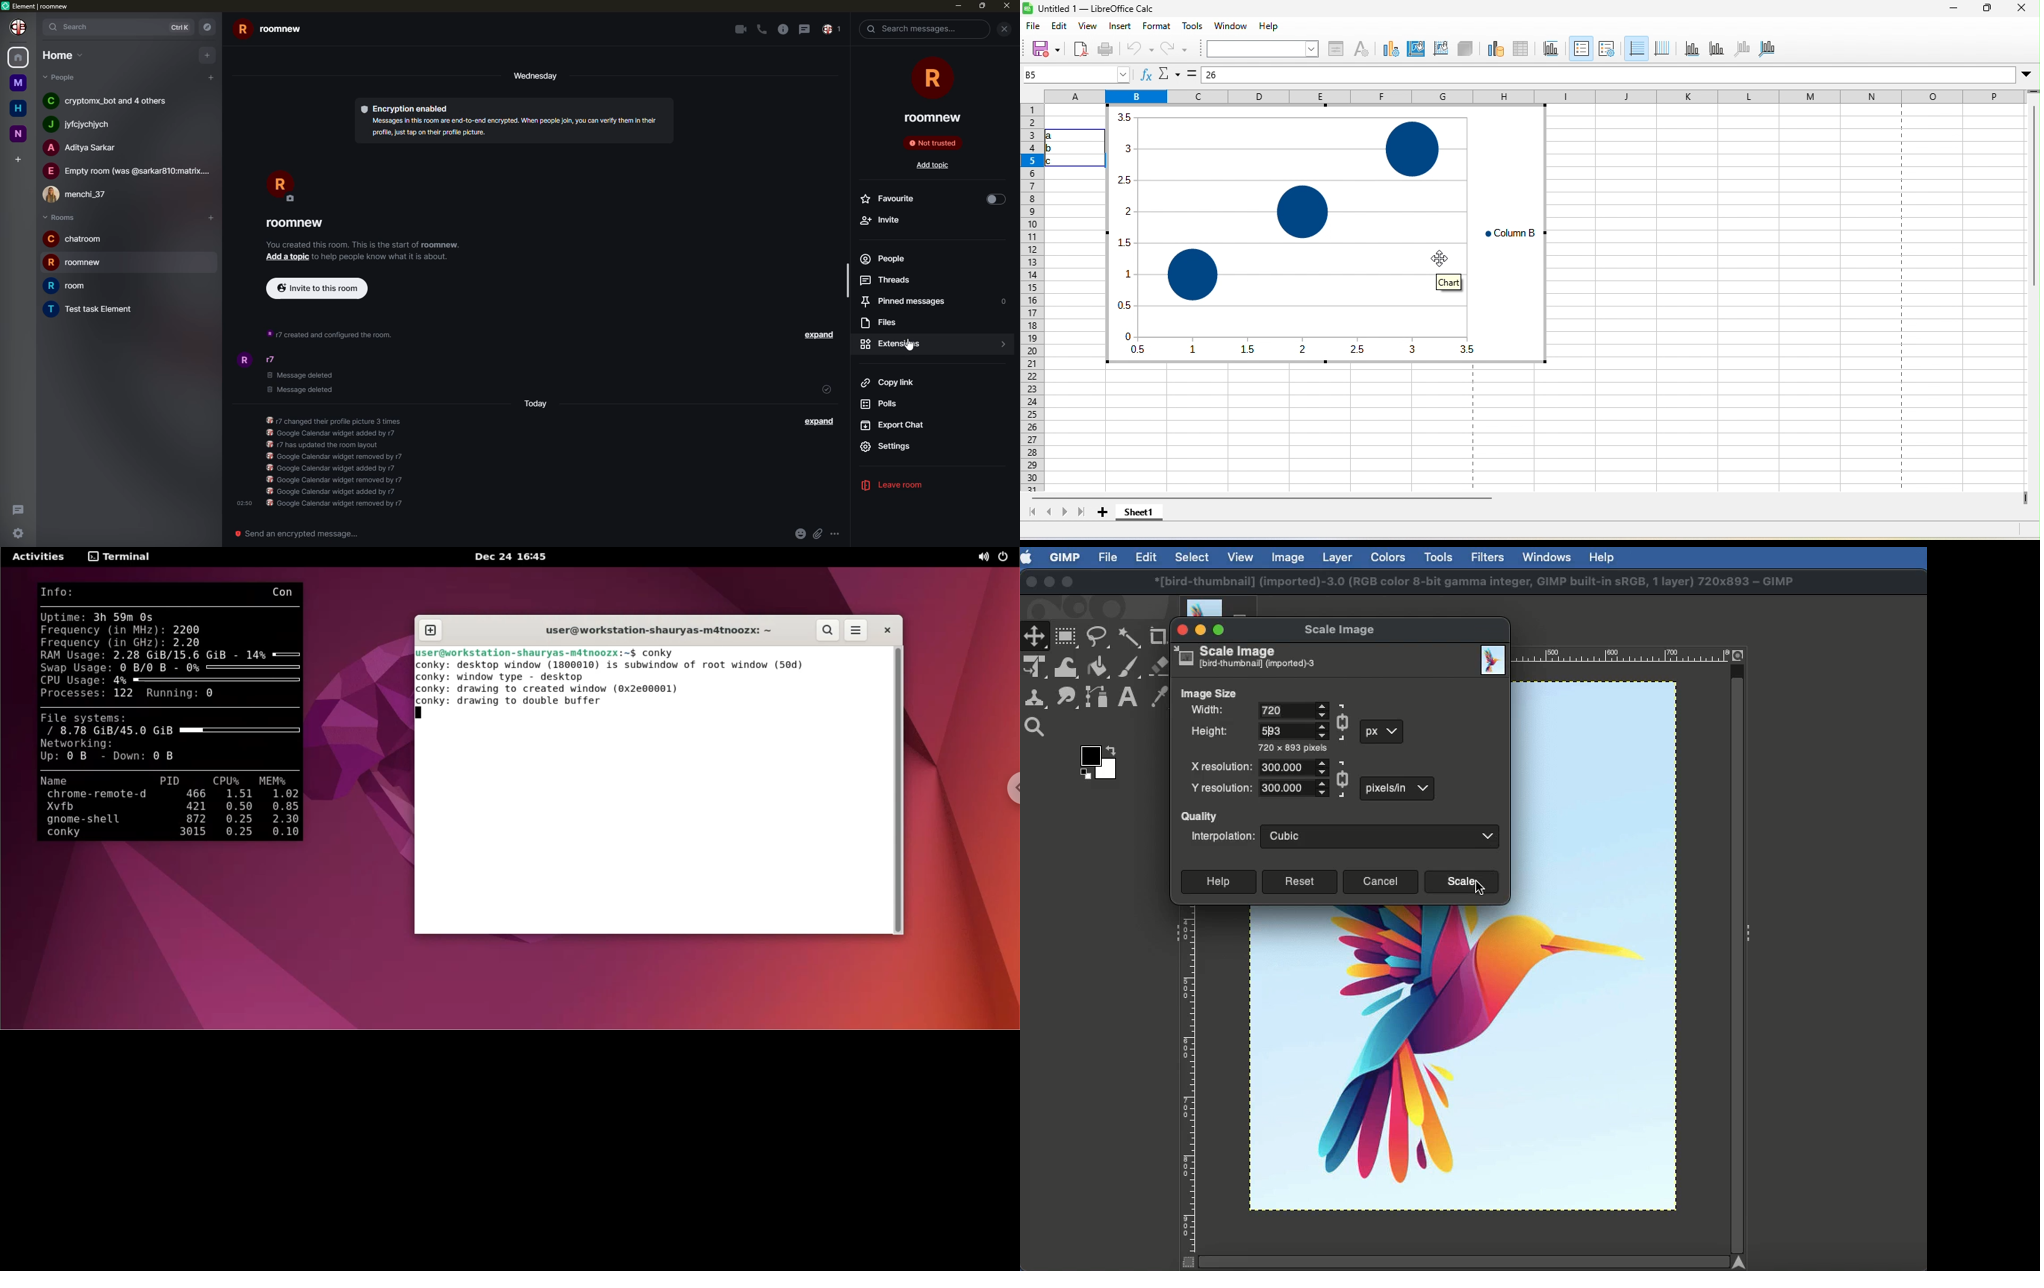 Image resolution: width=2044 pixels, height=1288 pixels. Describe the element at coordinates (1465, 48) in the screenshot. I see `3D ` at that location.